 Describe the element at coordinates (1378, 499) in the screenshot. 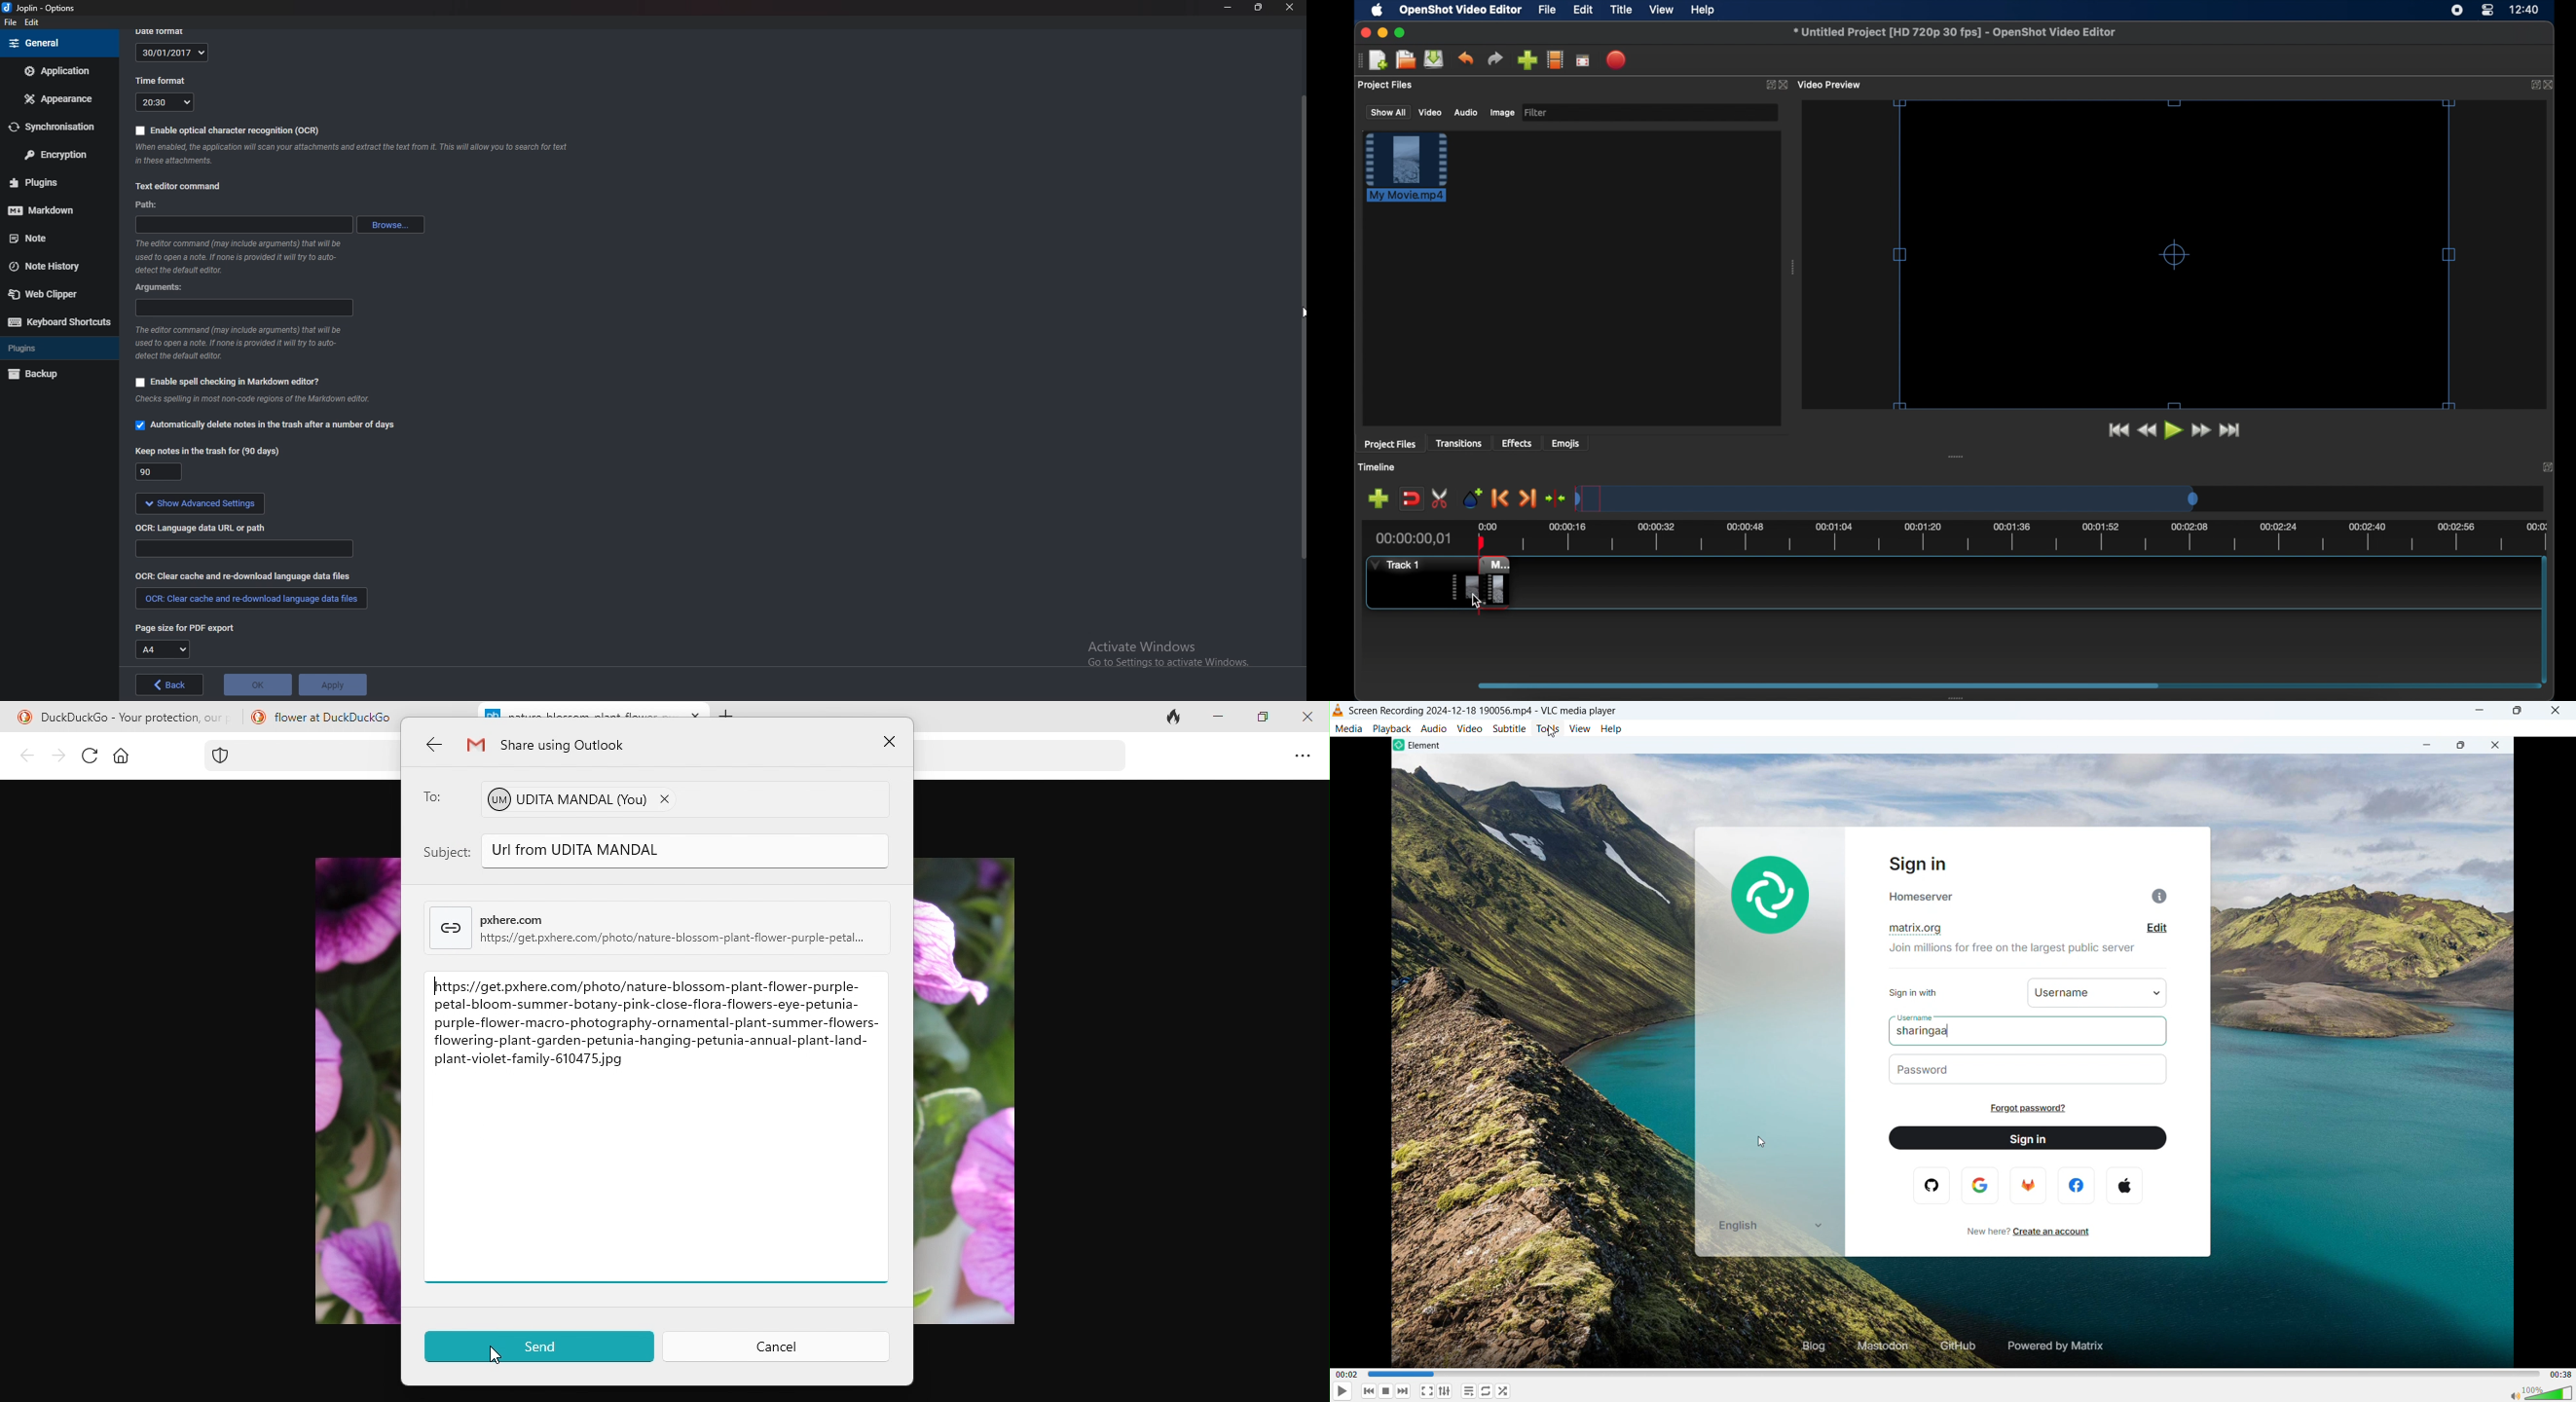

I see `add track` at that location.